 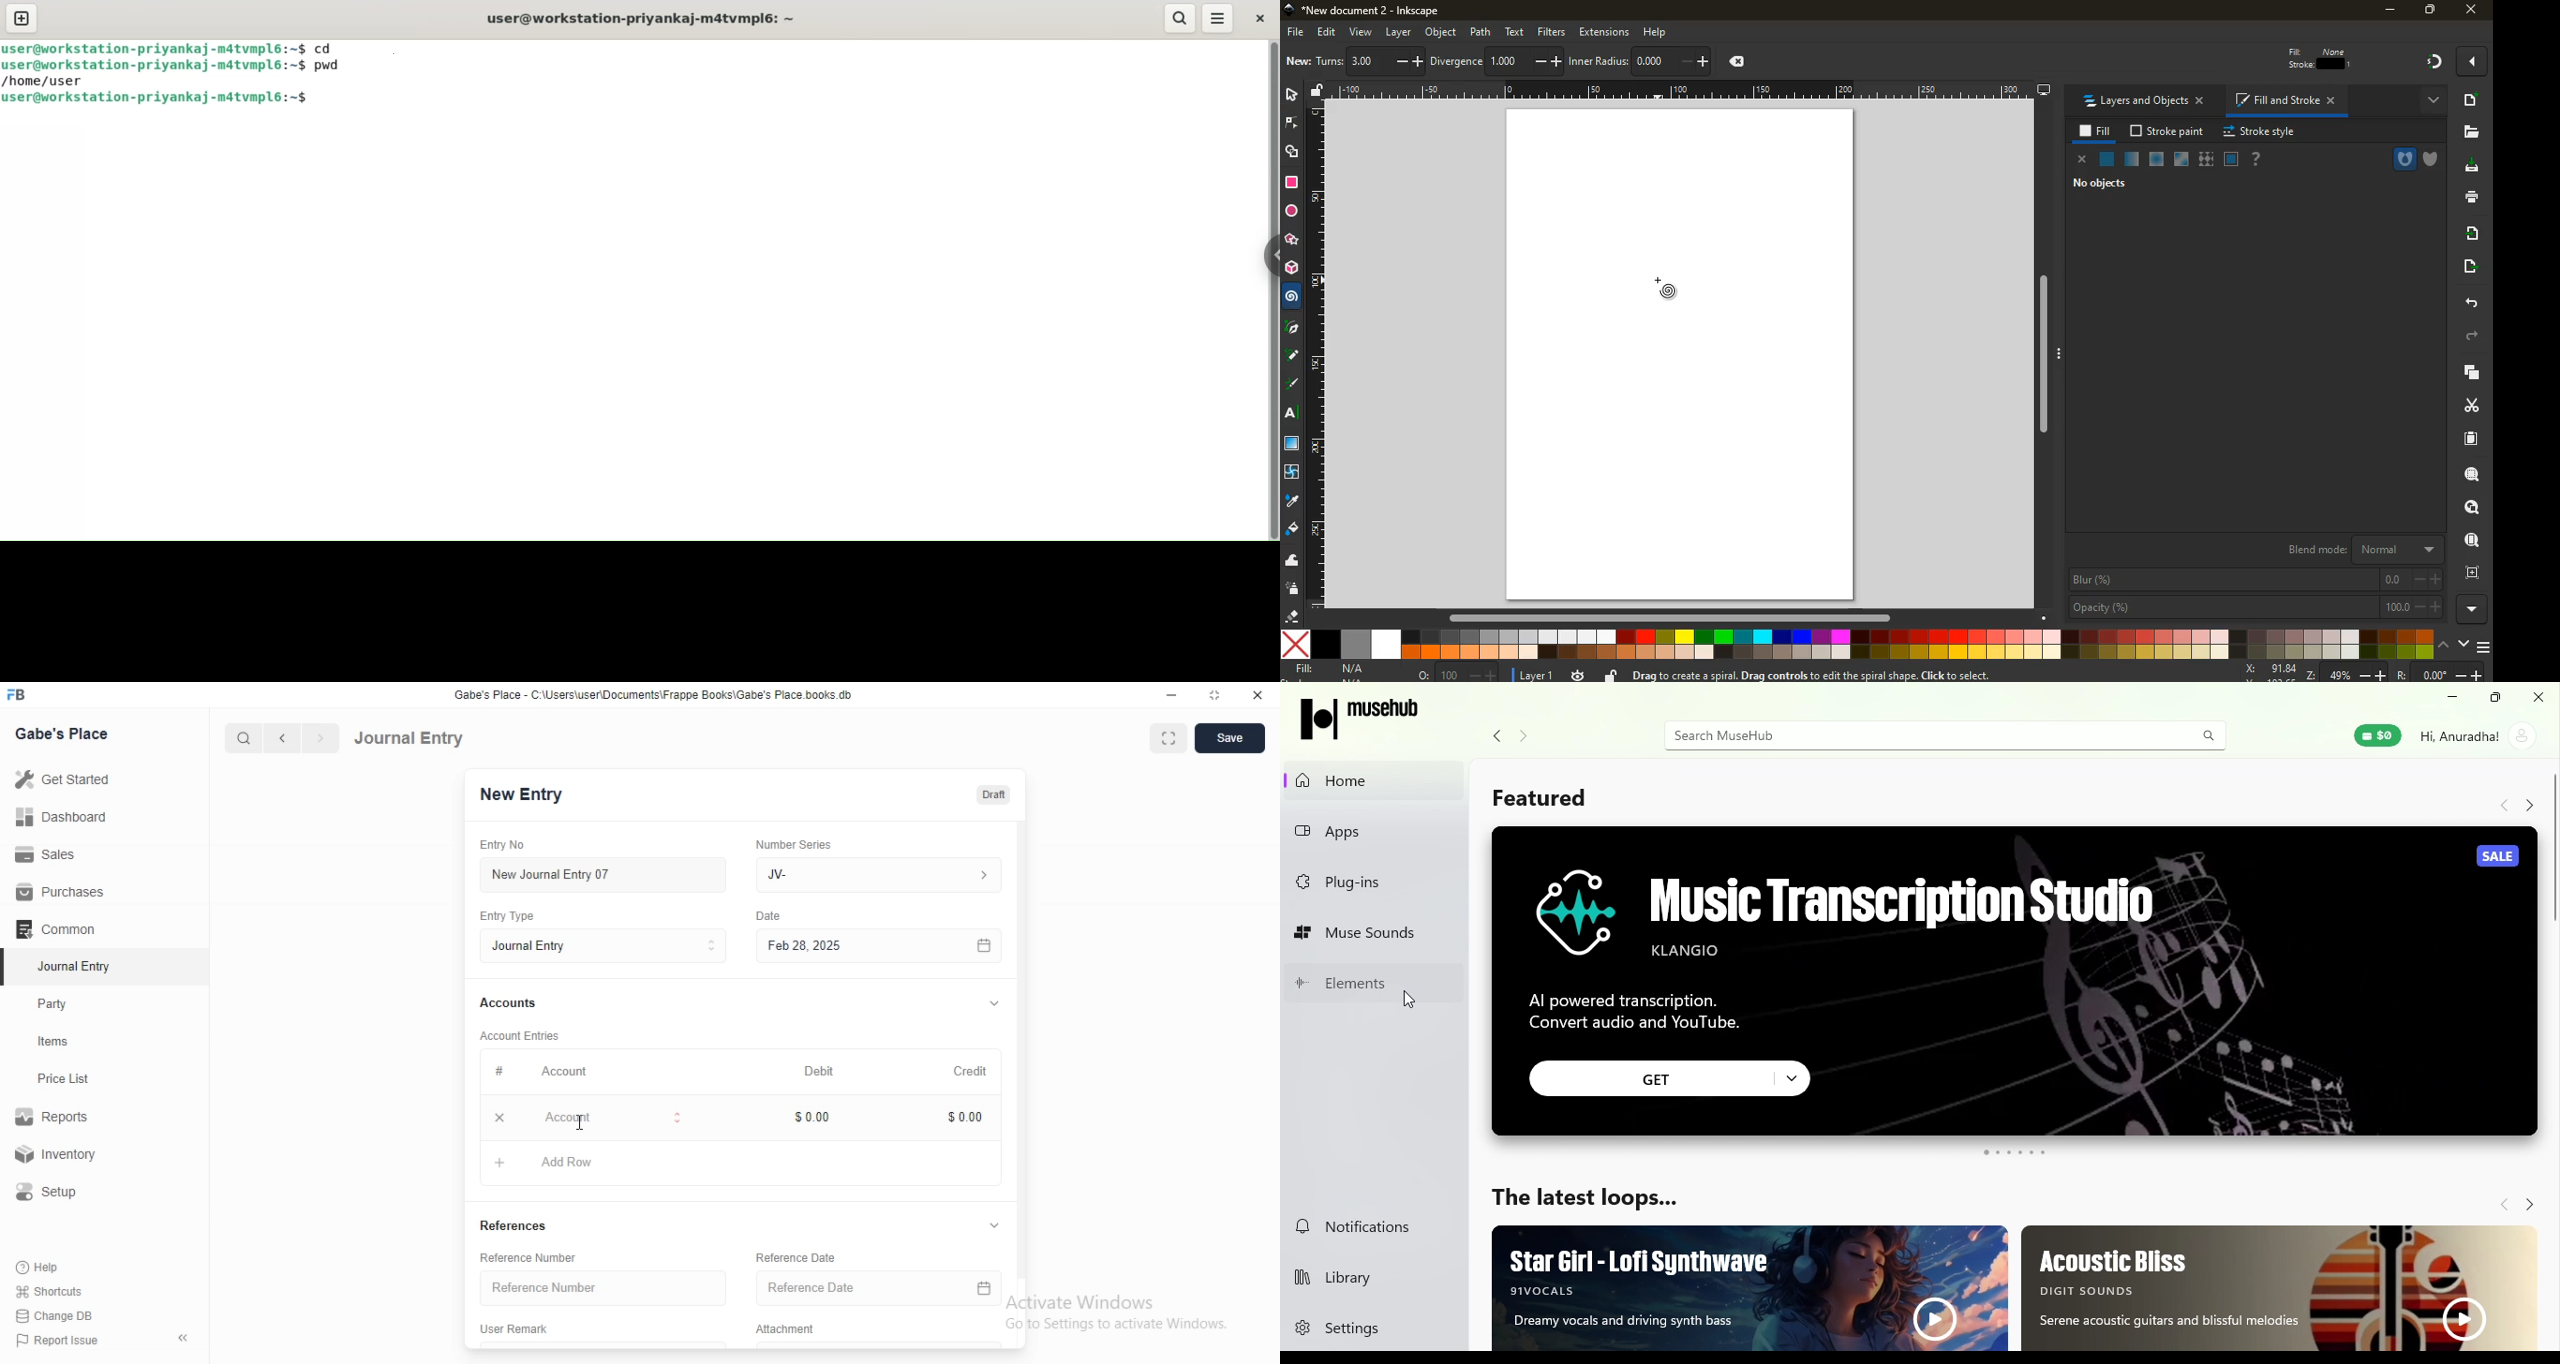 What do you see at coordinates (506, 845) in the screenshot?
I see `Entry No` at bounding box center [506, 845].